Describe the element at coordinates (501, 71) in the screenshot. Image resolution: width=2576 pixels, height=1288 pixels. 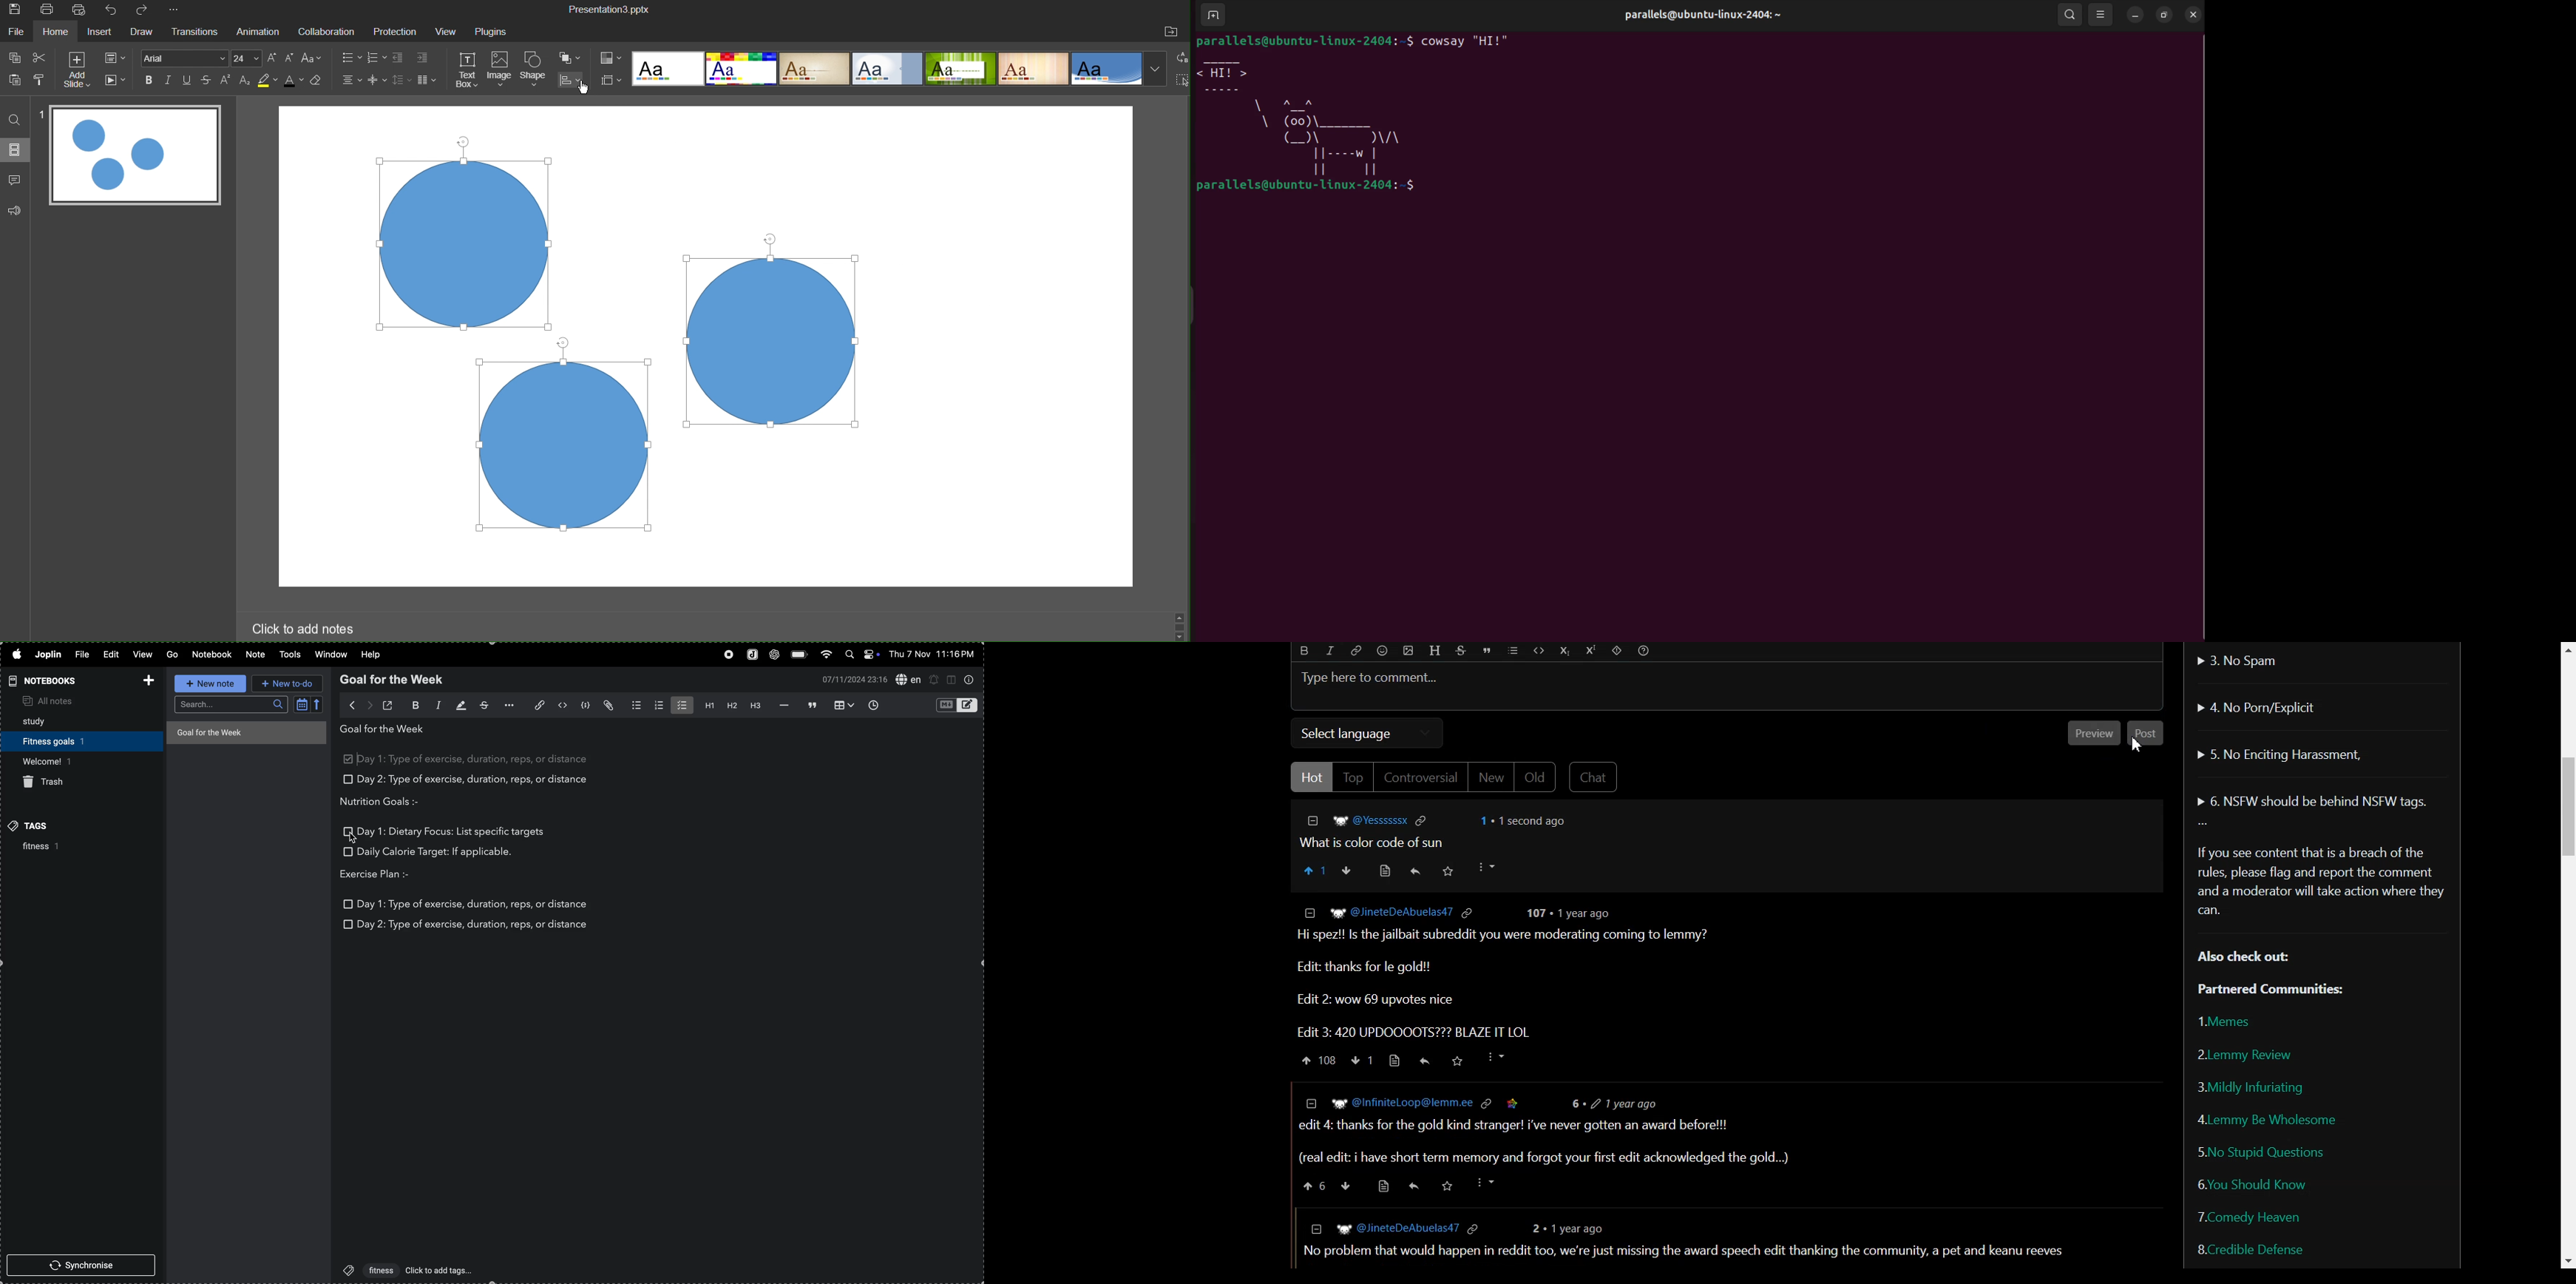
I see `Image` at that location.